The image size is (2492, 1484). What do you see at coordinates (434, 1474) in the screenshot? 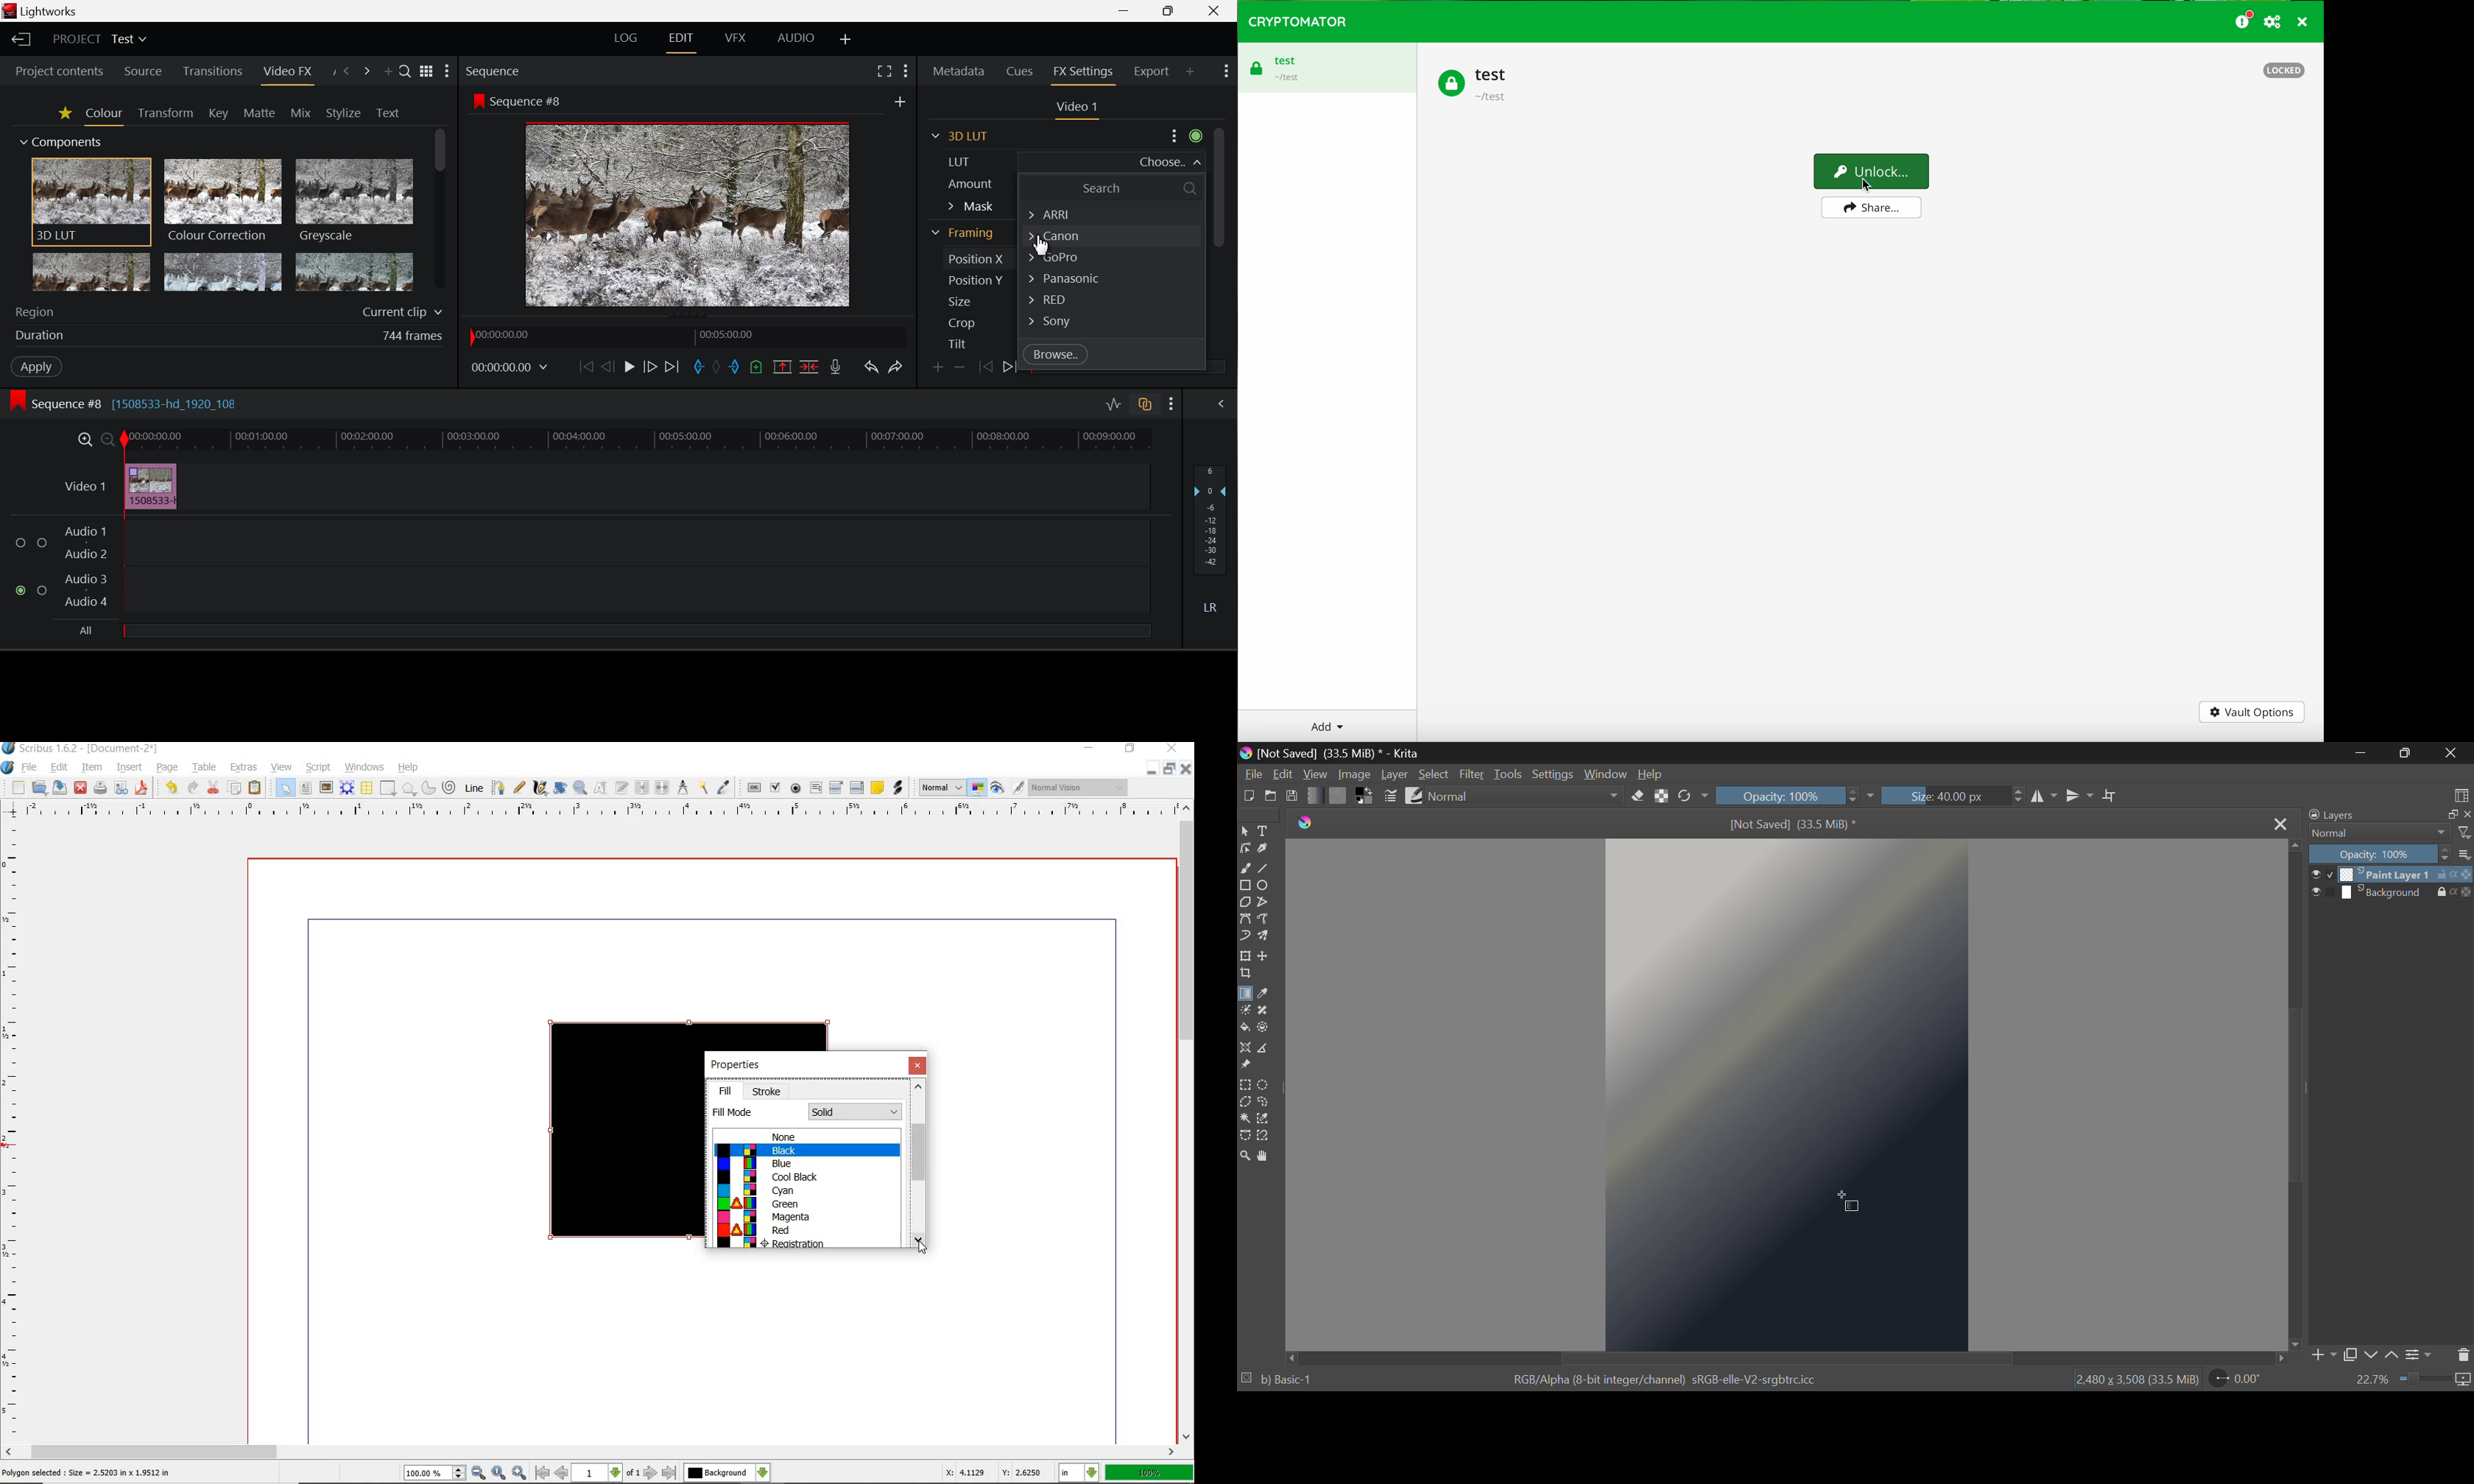
I see `select current zoom level` at bounding box center [434, 1474].